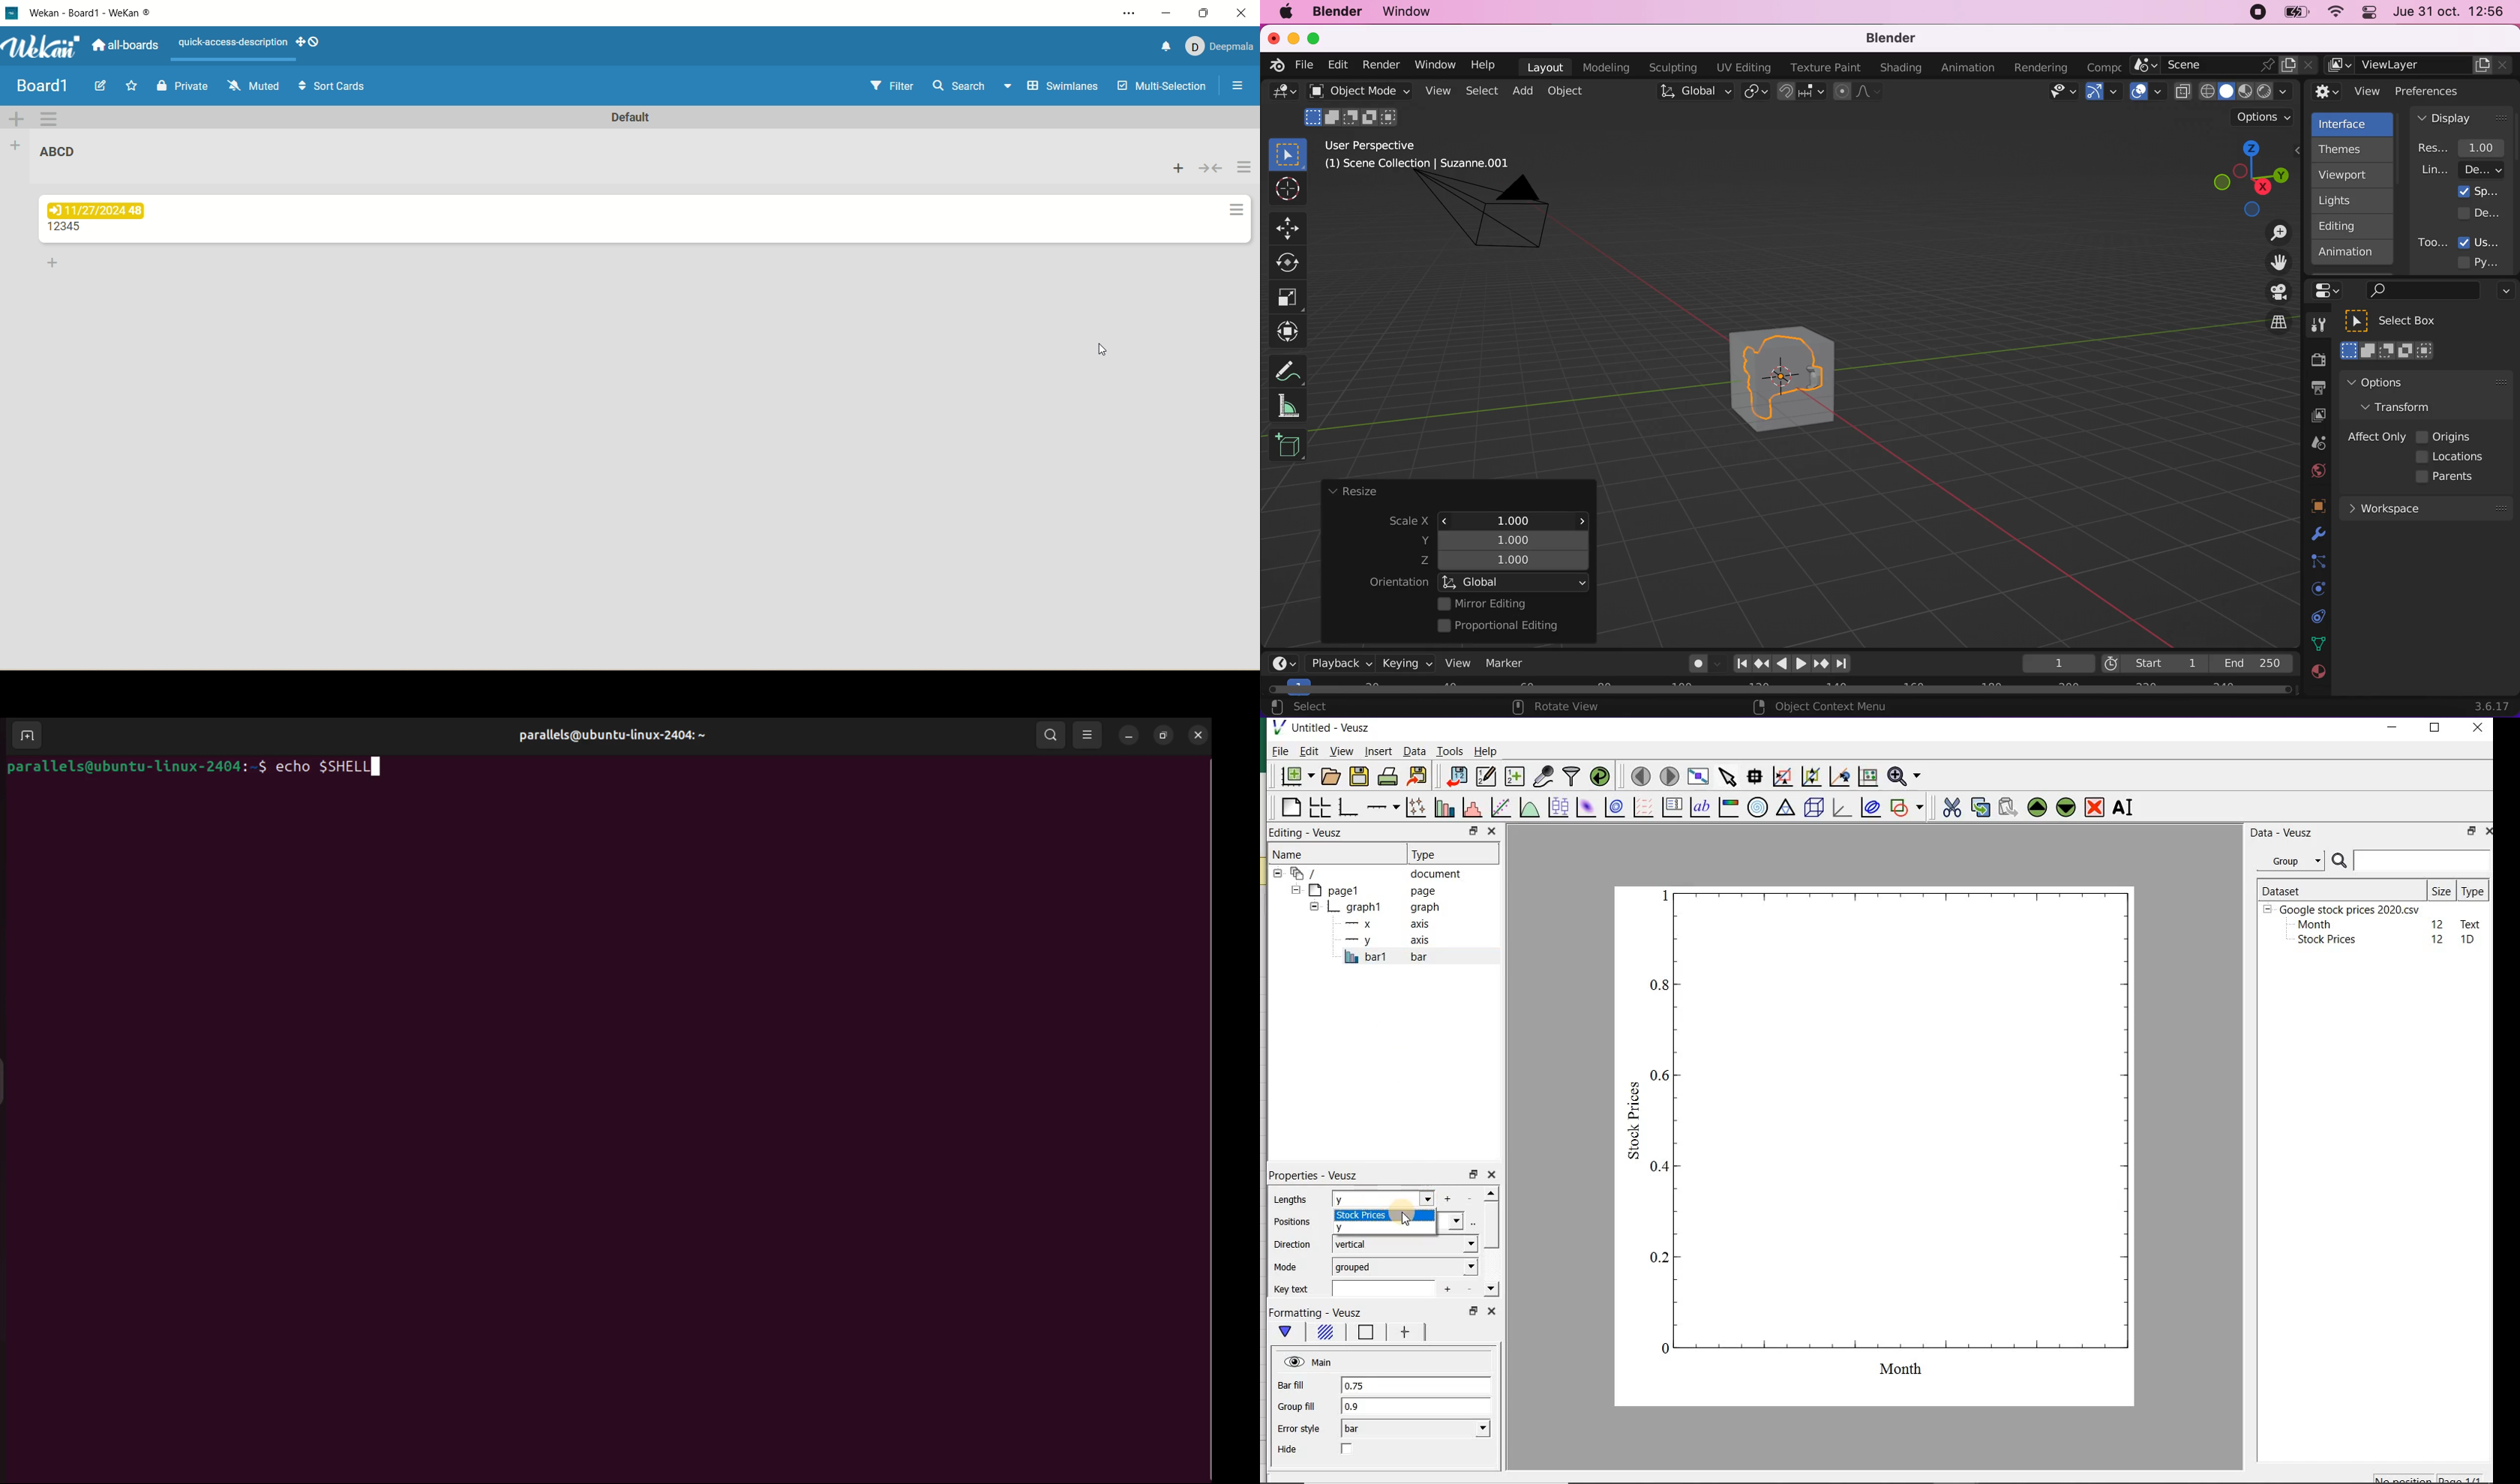  Describe the element at coordinates (1284, 95) in the screenshot. I see `general` at that location.